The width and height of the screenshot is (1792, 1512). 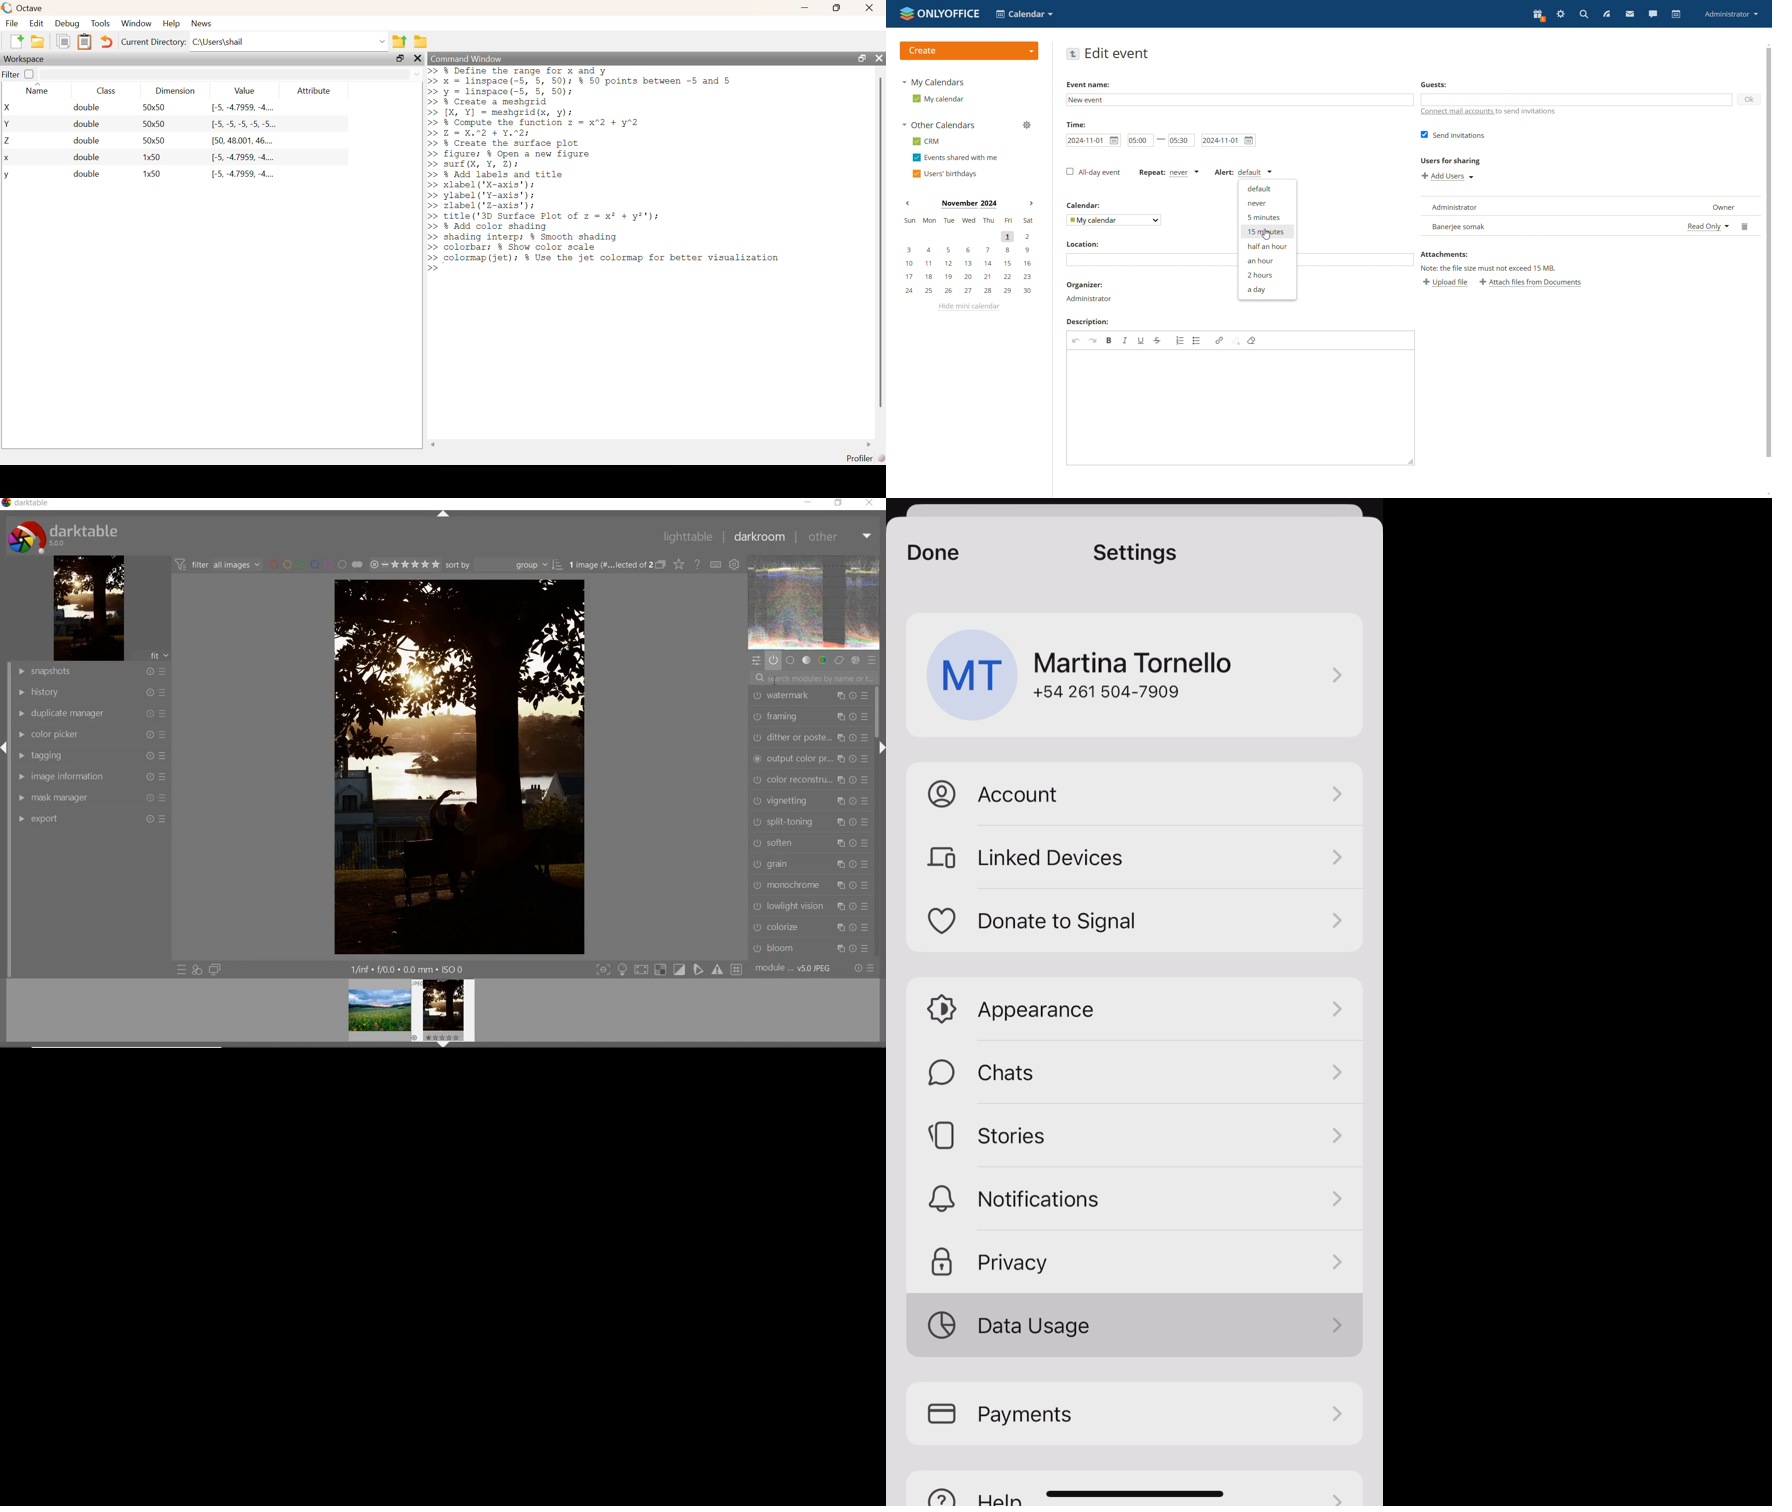 I want to click on quick access for applying any of your styles, so click(x=197, y=970).